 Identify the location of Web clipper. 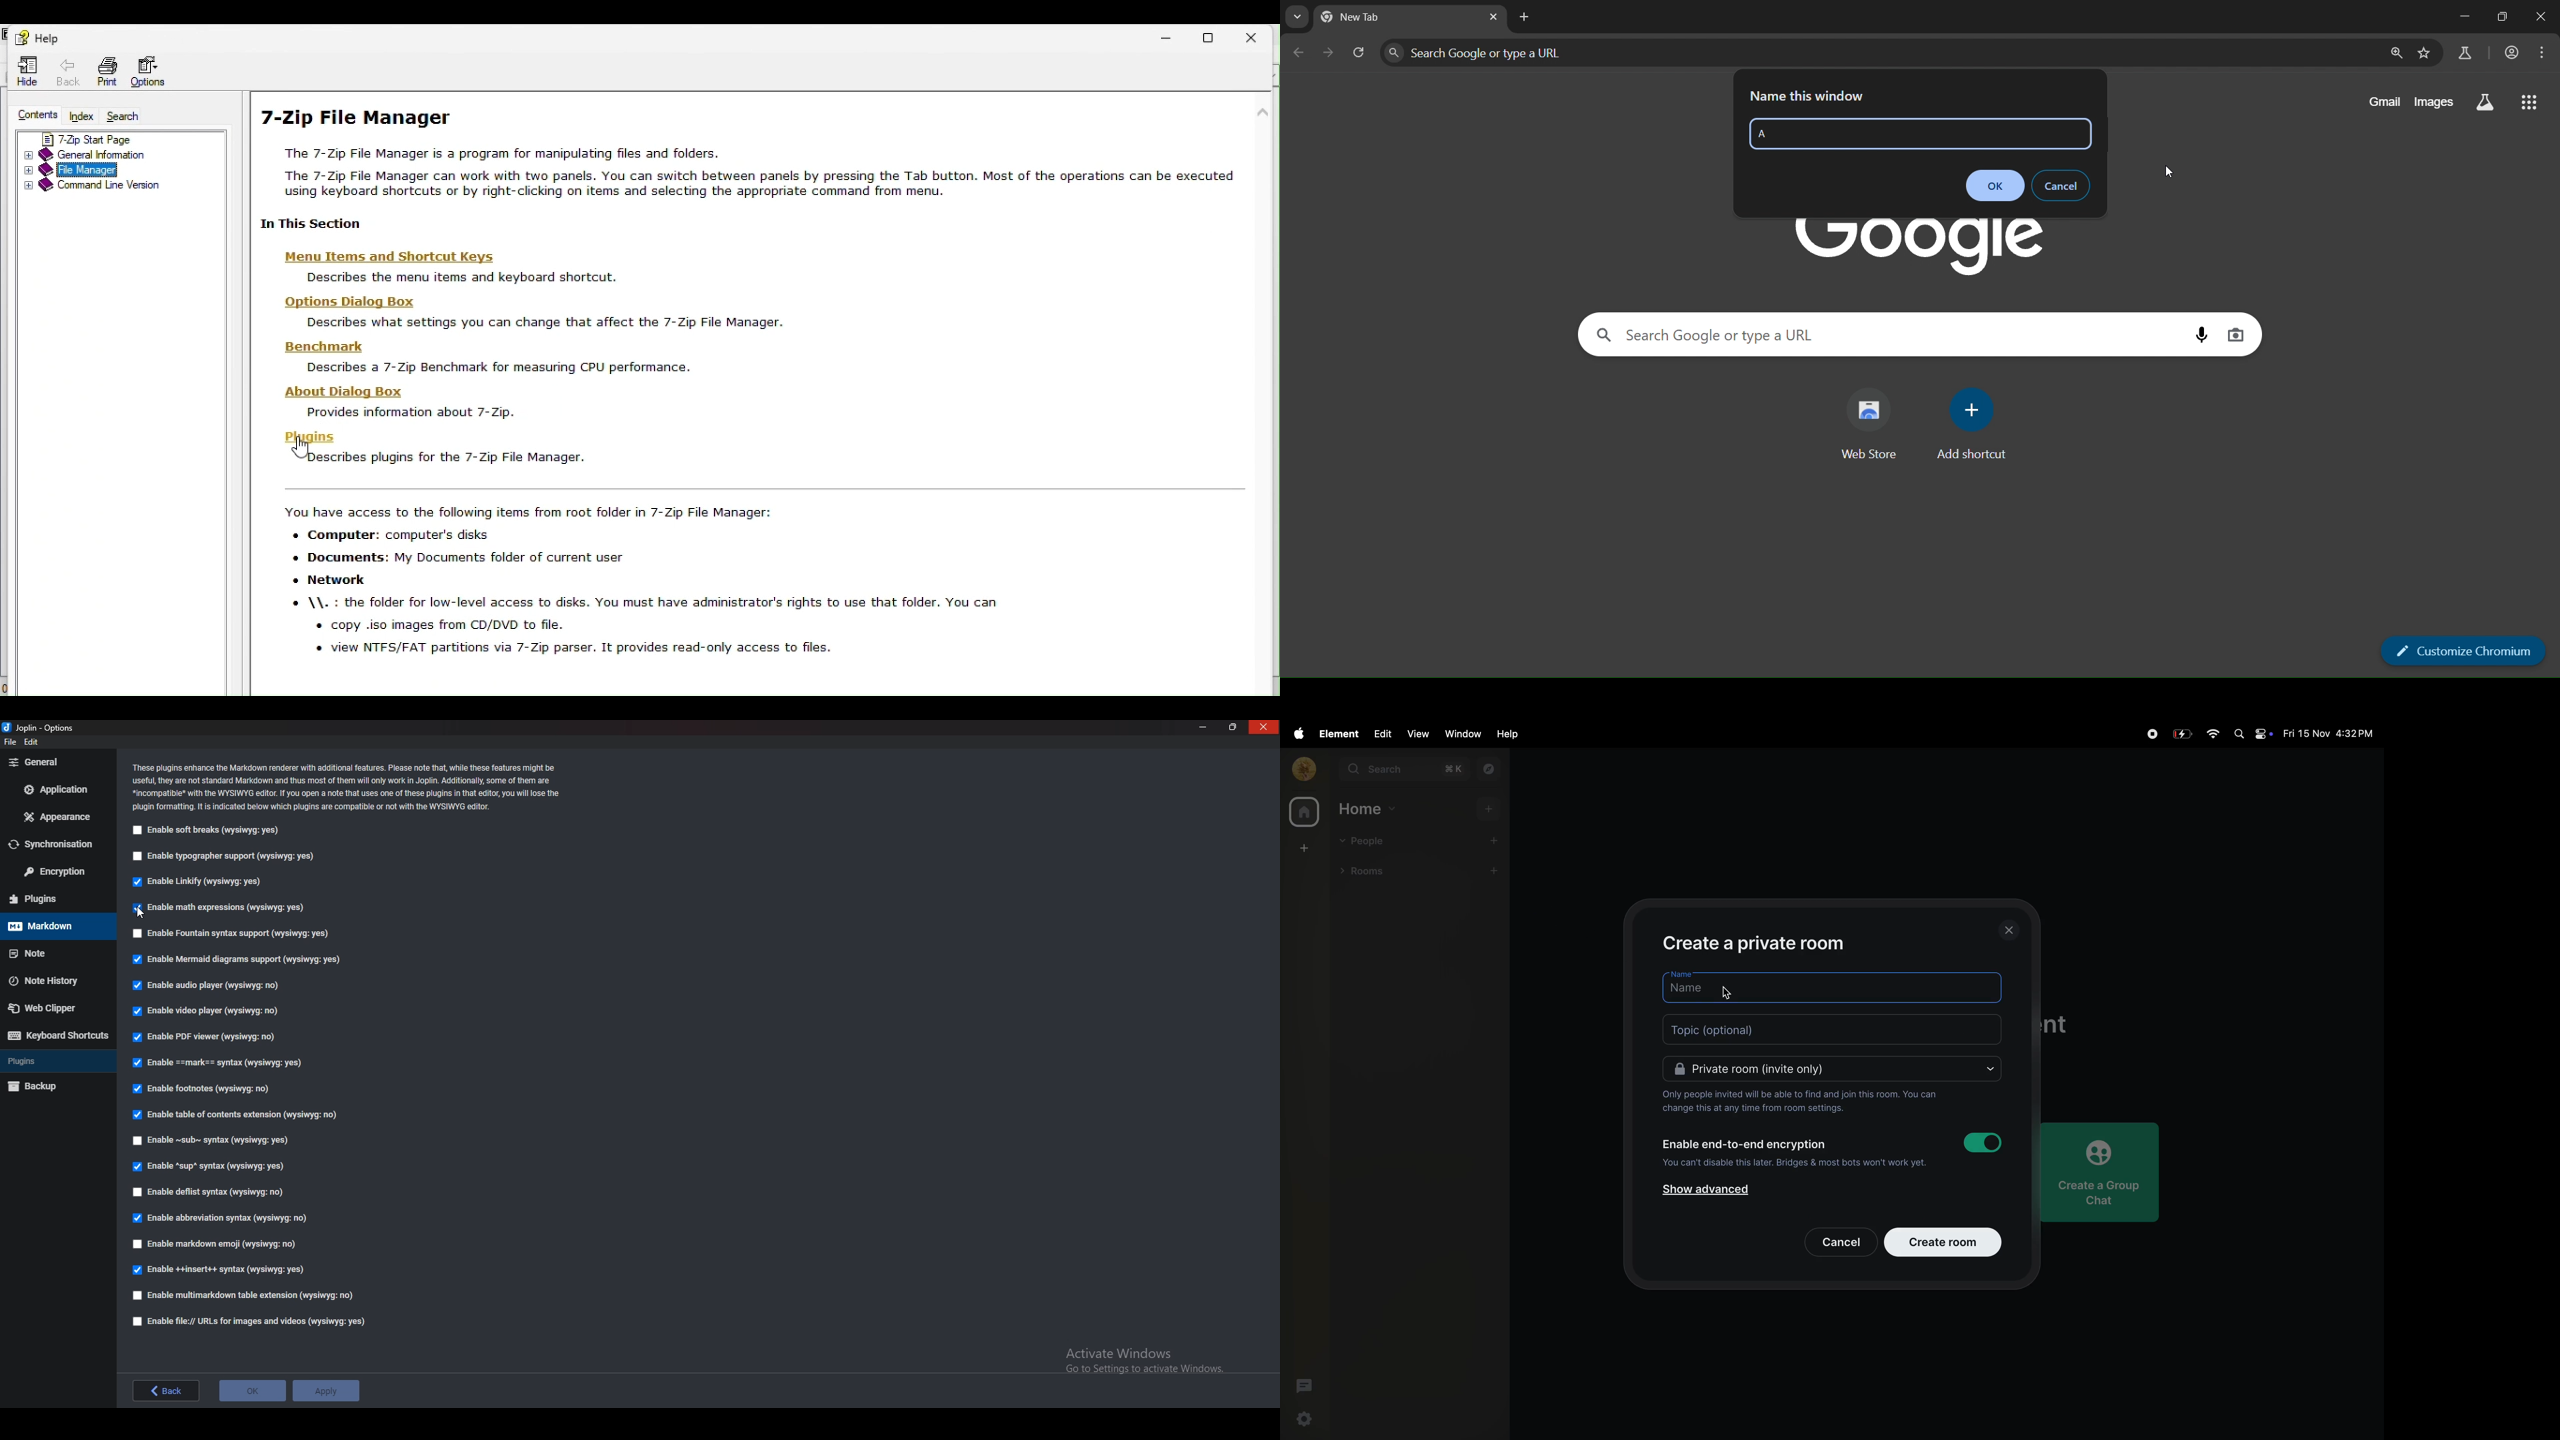
(50, 1009).